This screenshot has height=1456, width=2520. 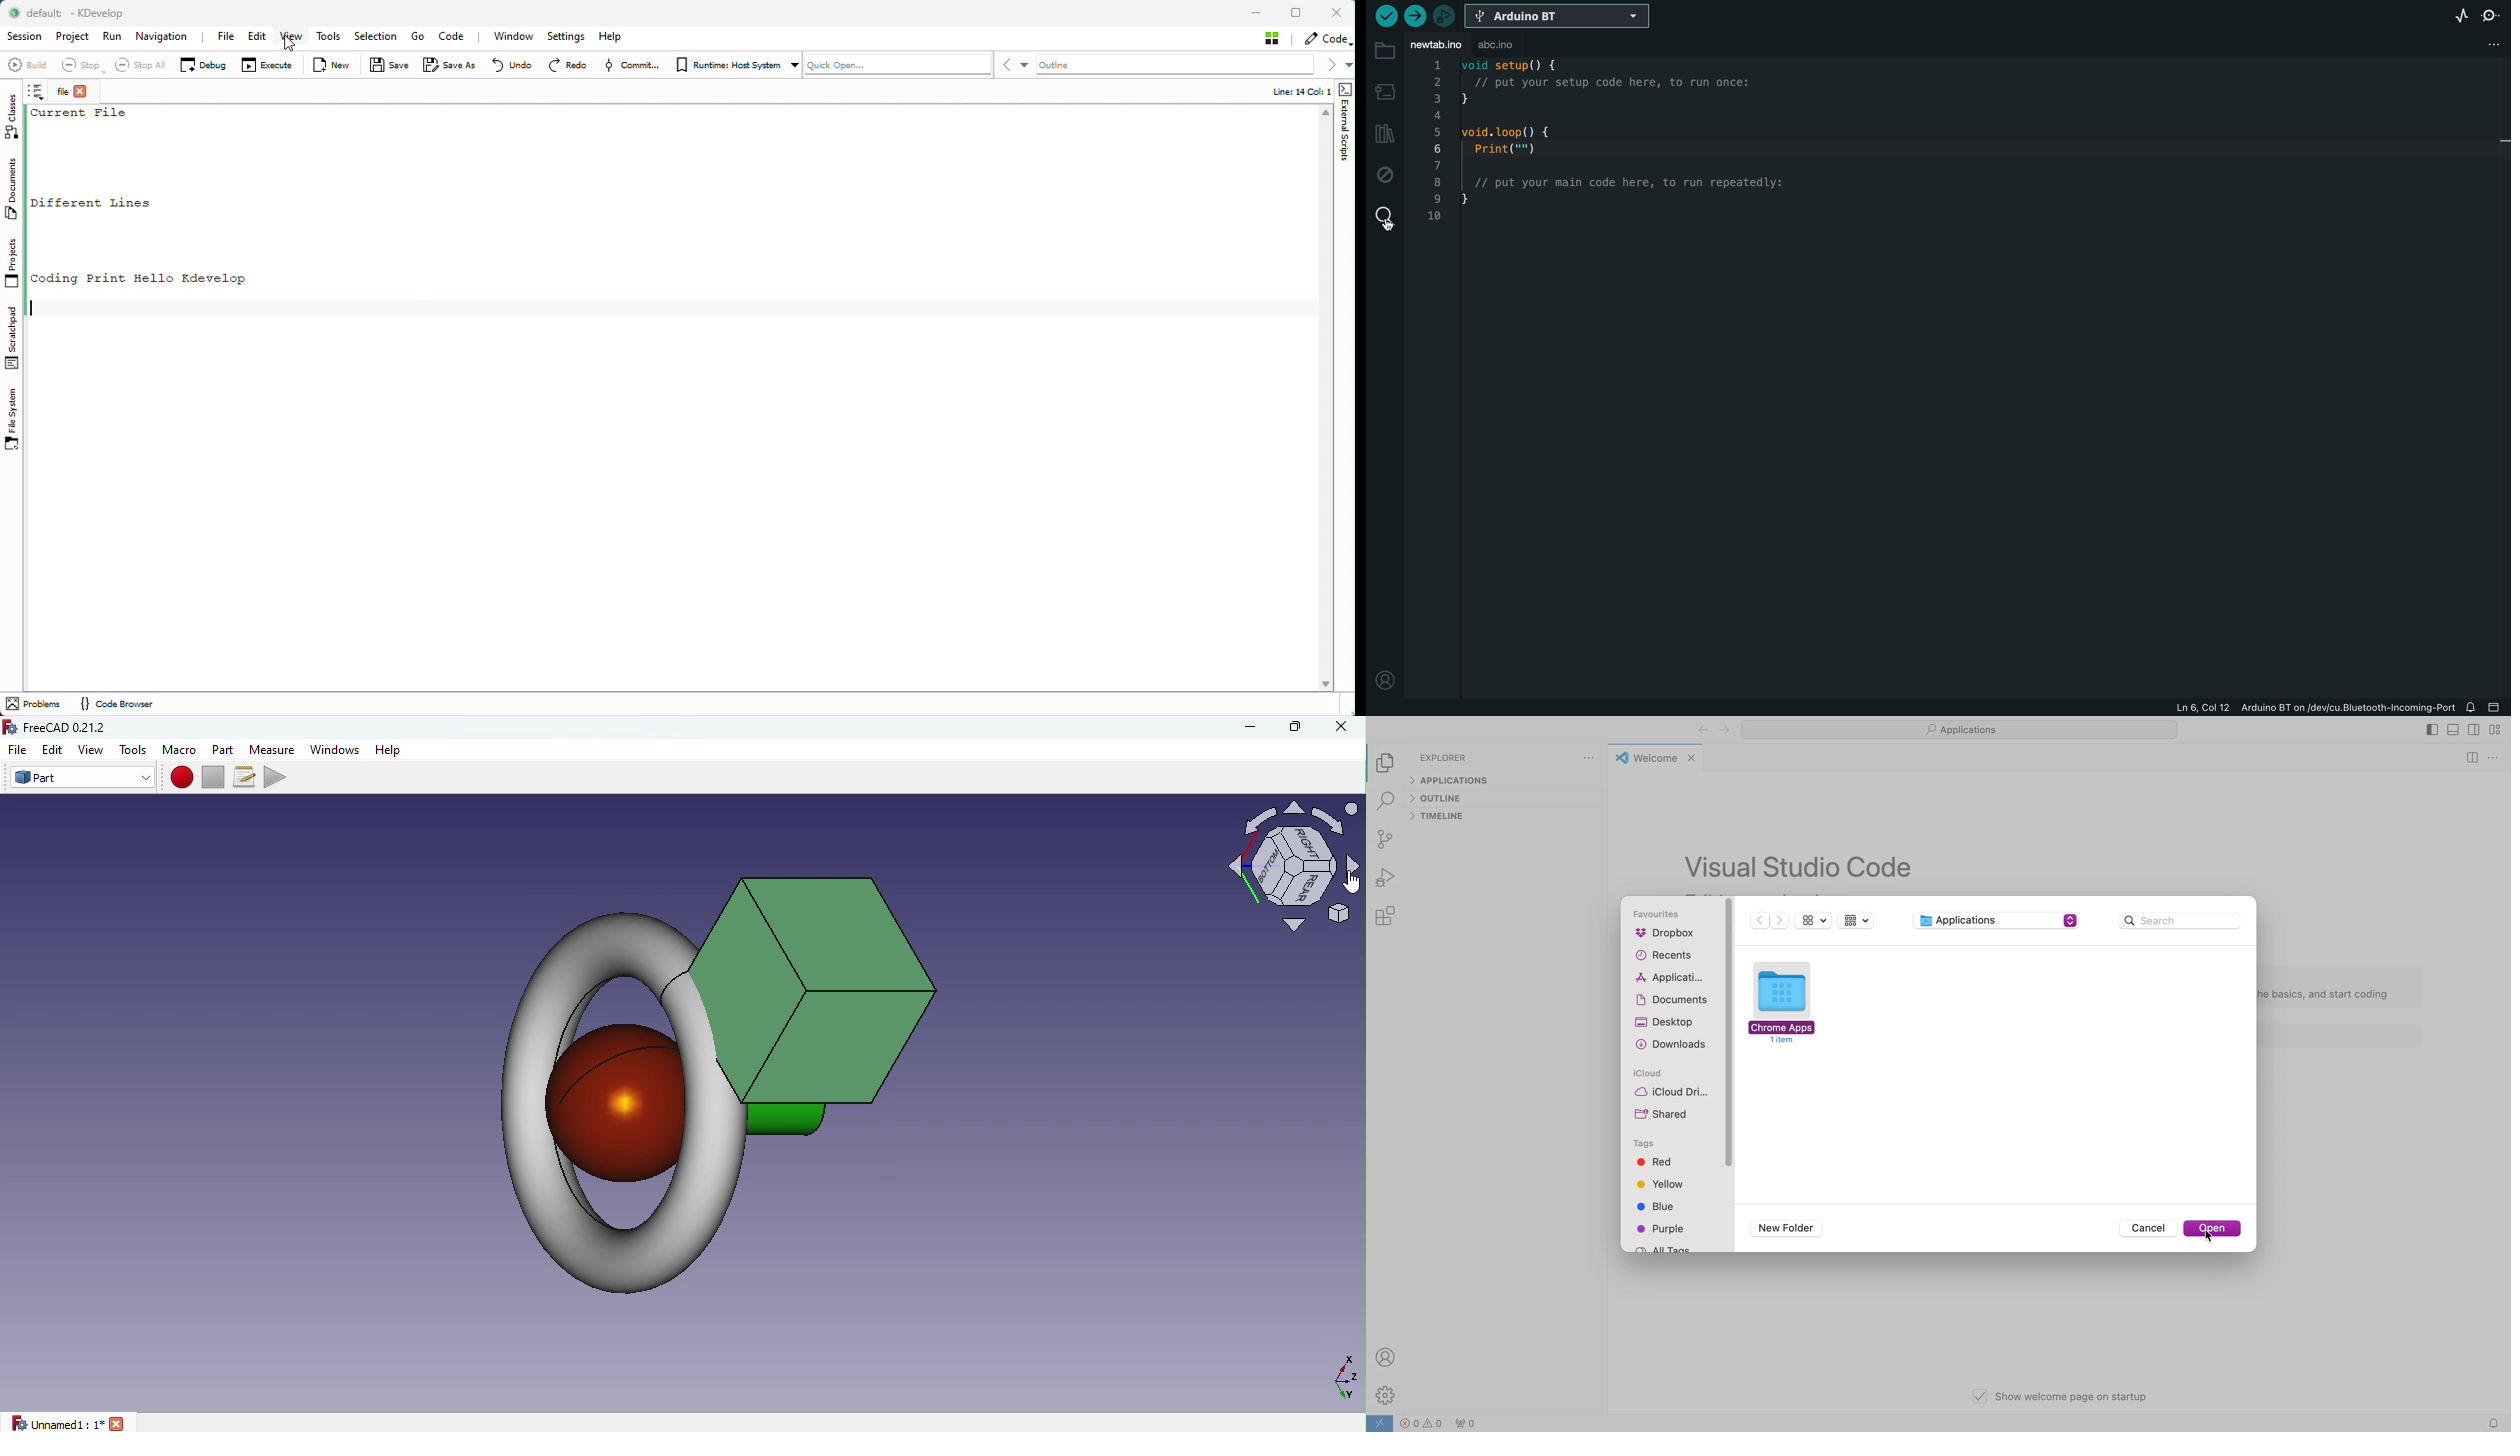 I want to click on Windows, so click(x=335, y=749).